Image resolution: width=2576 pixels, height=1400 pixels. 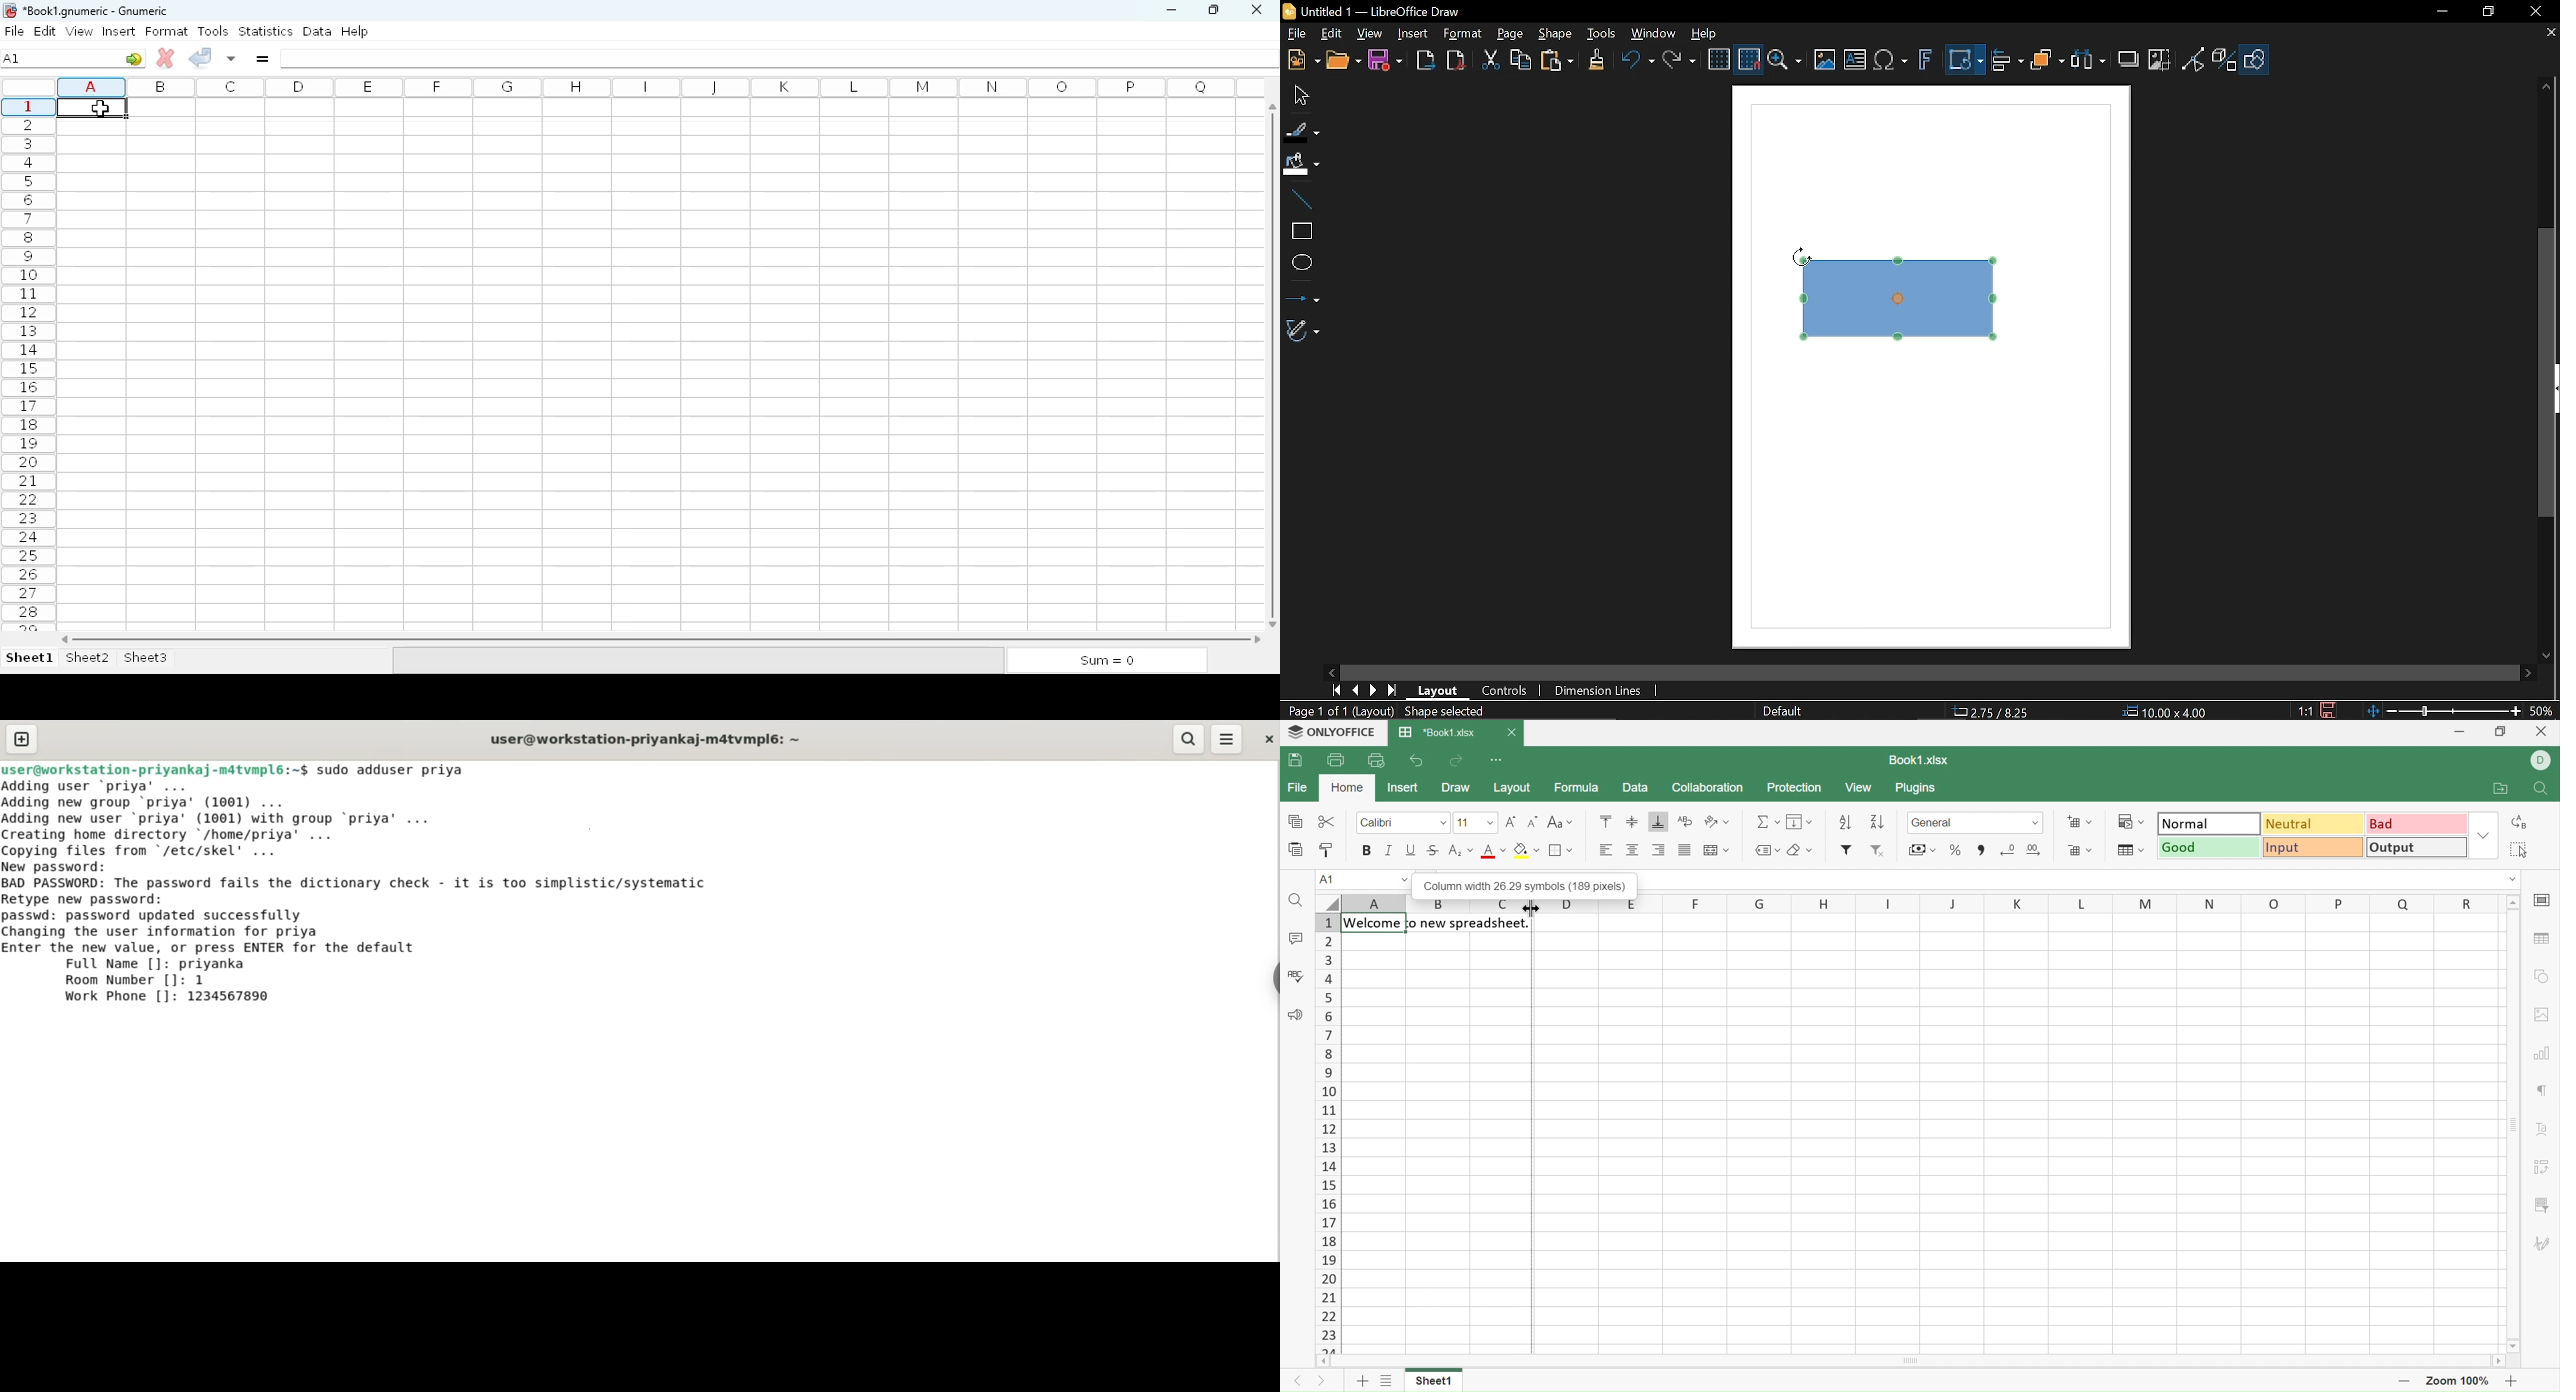 What do you see at coordinates (1919, 789) in the screenshot?
I see `Plugins` at bounding box center [1919, 789].